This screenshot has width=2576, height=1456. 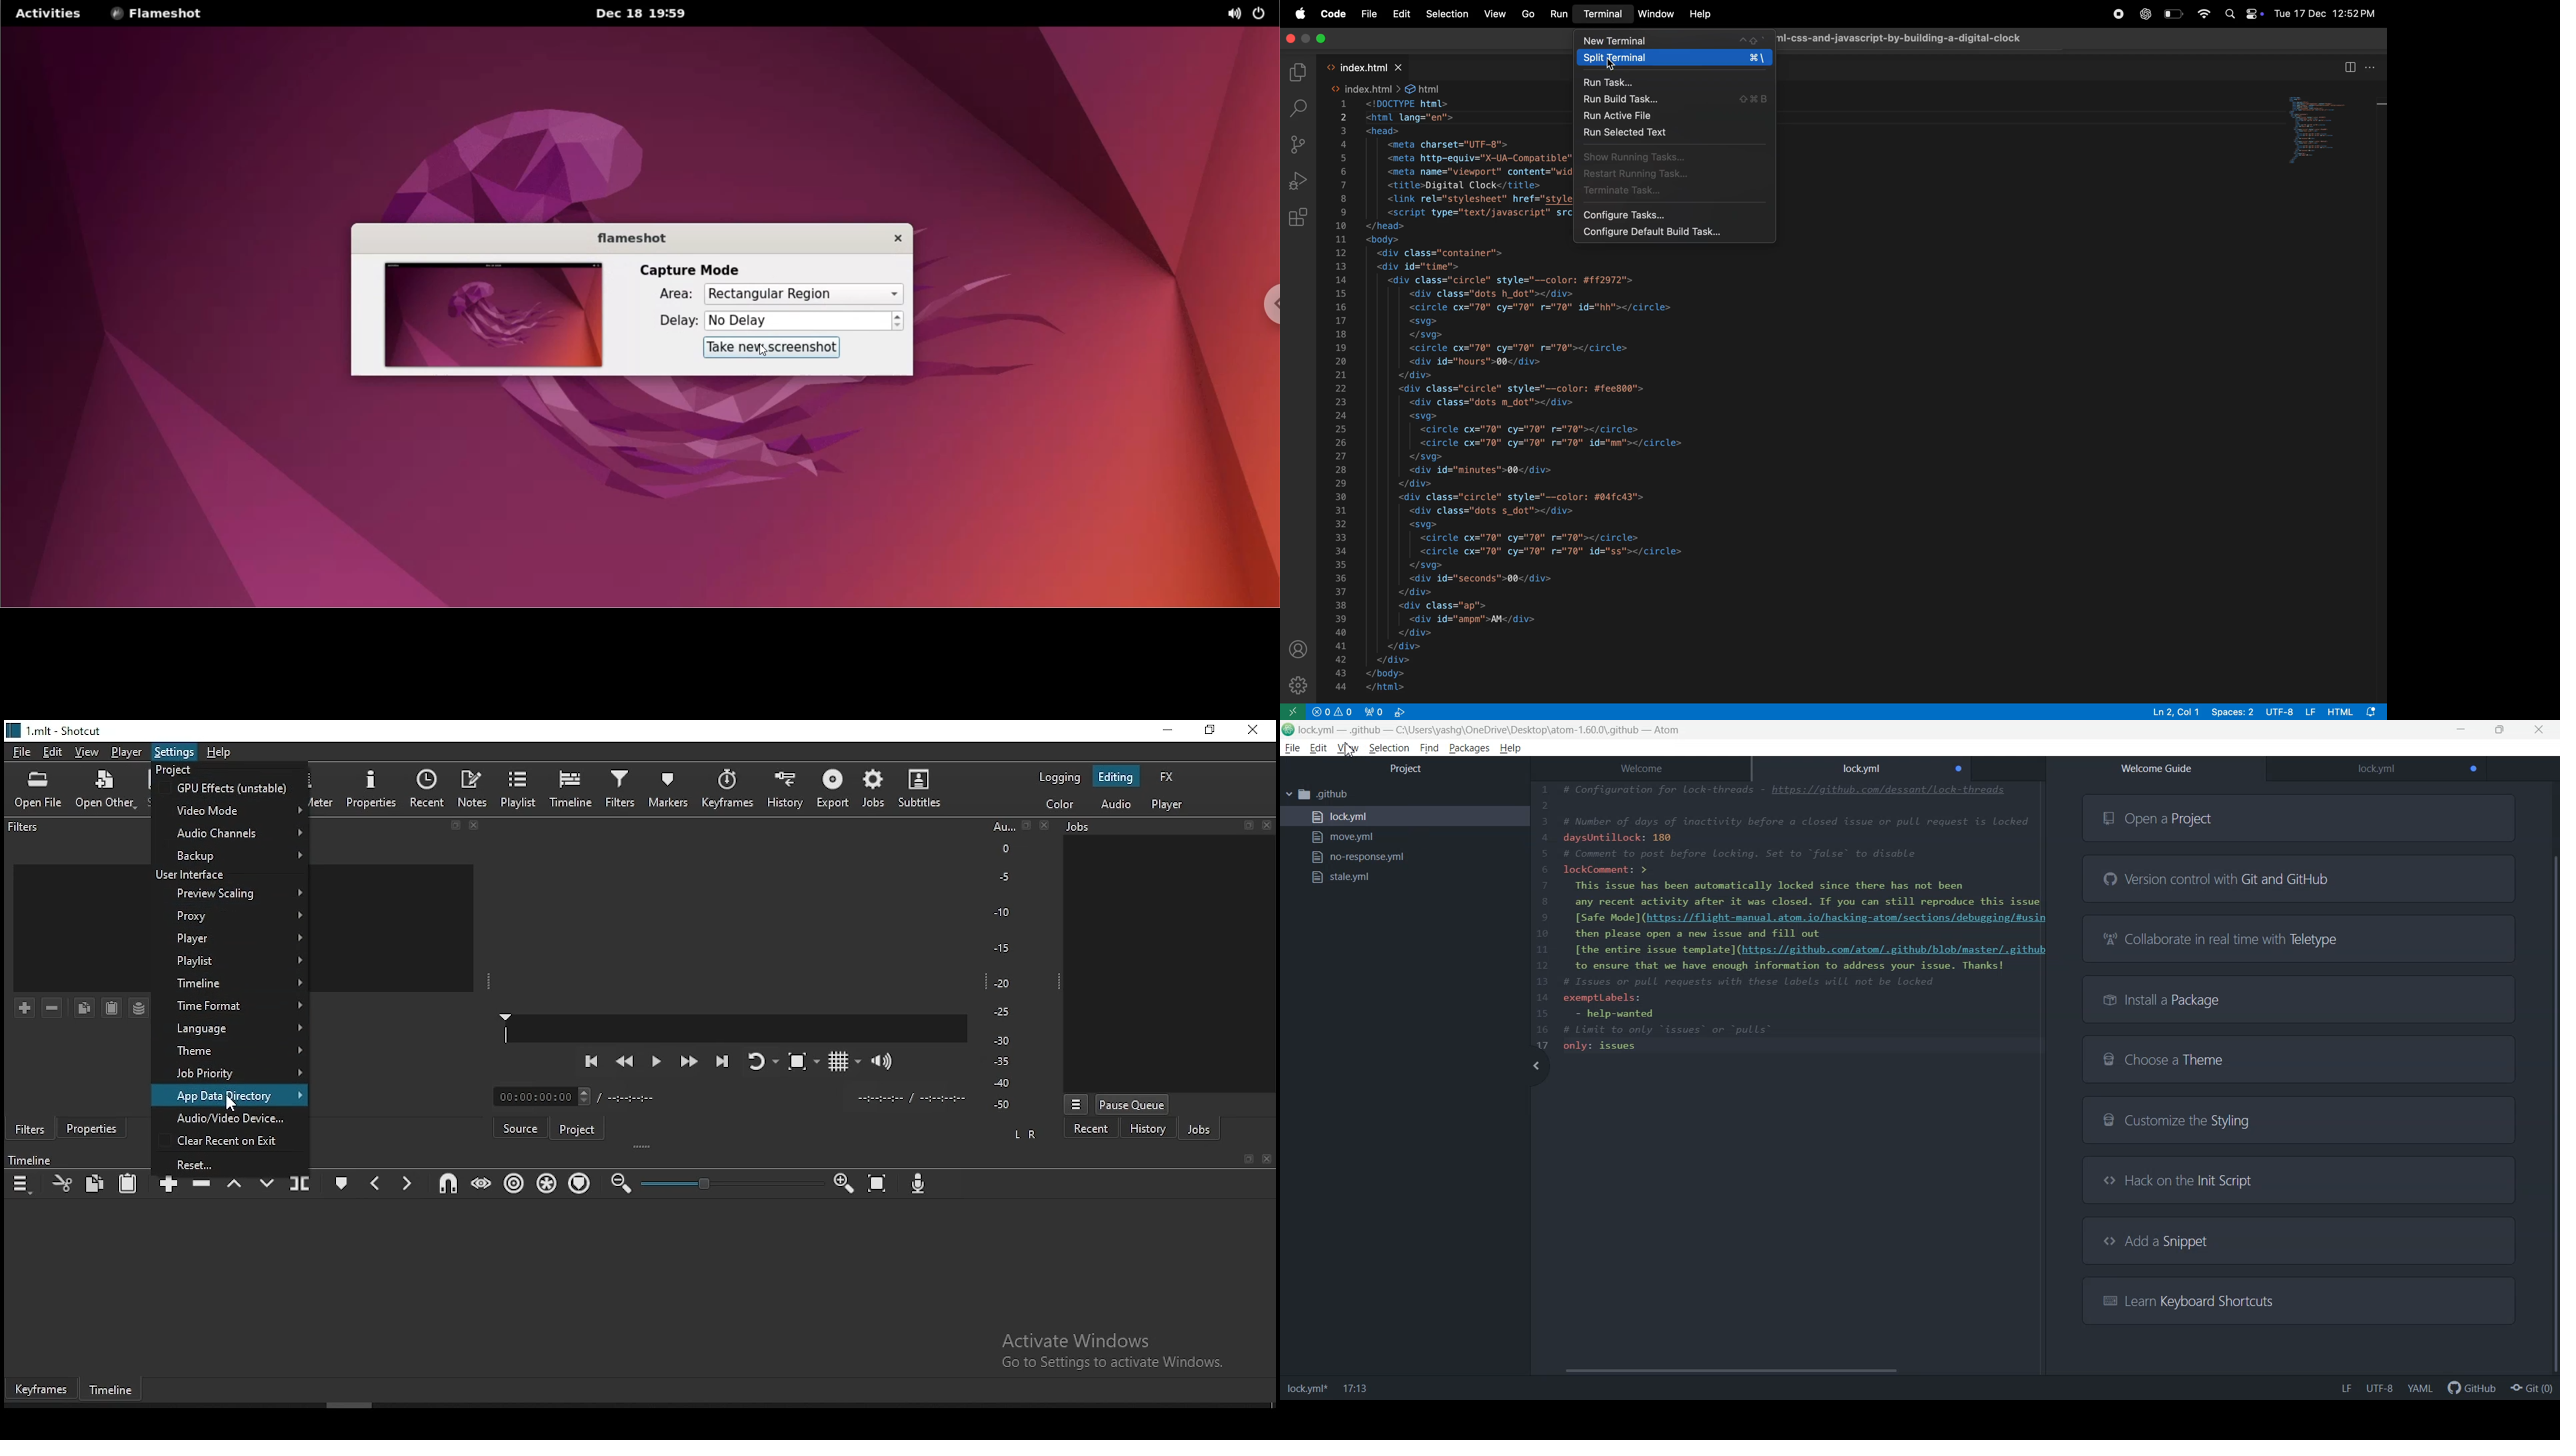 I want to click on recent, so click(x=428, y=788).